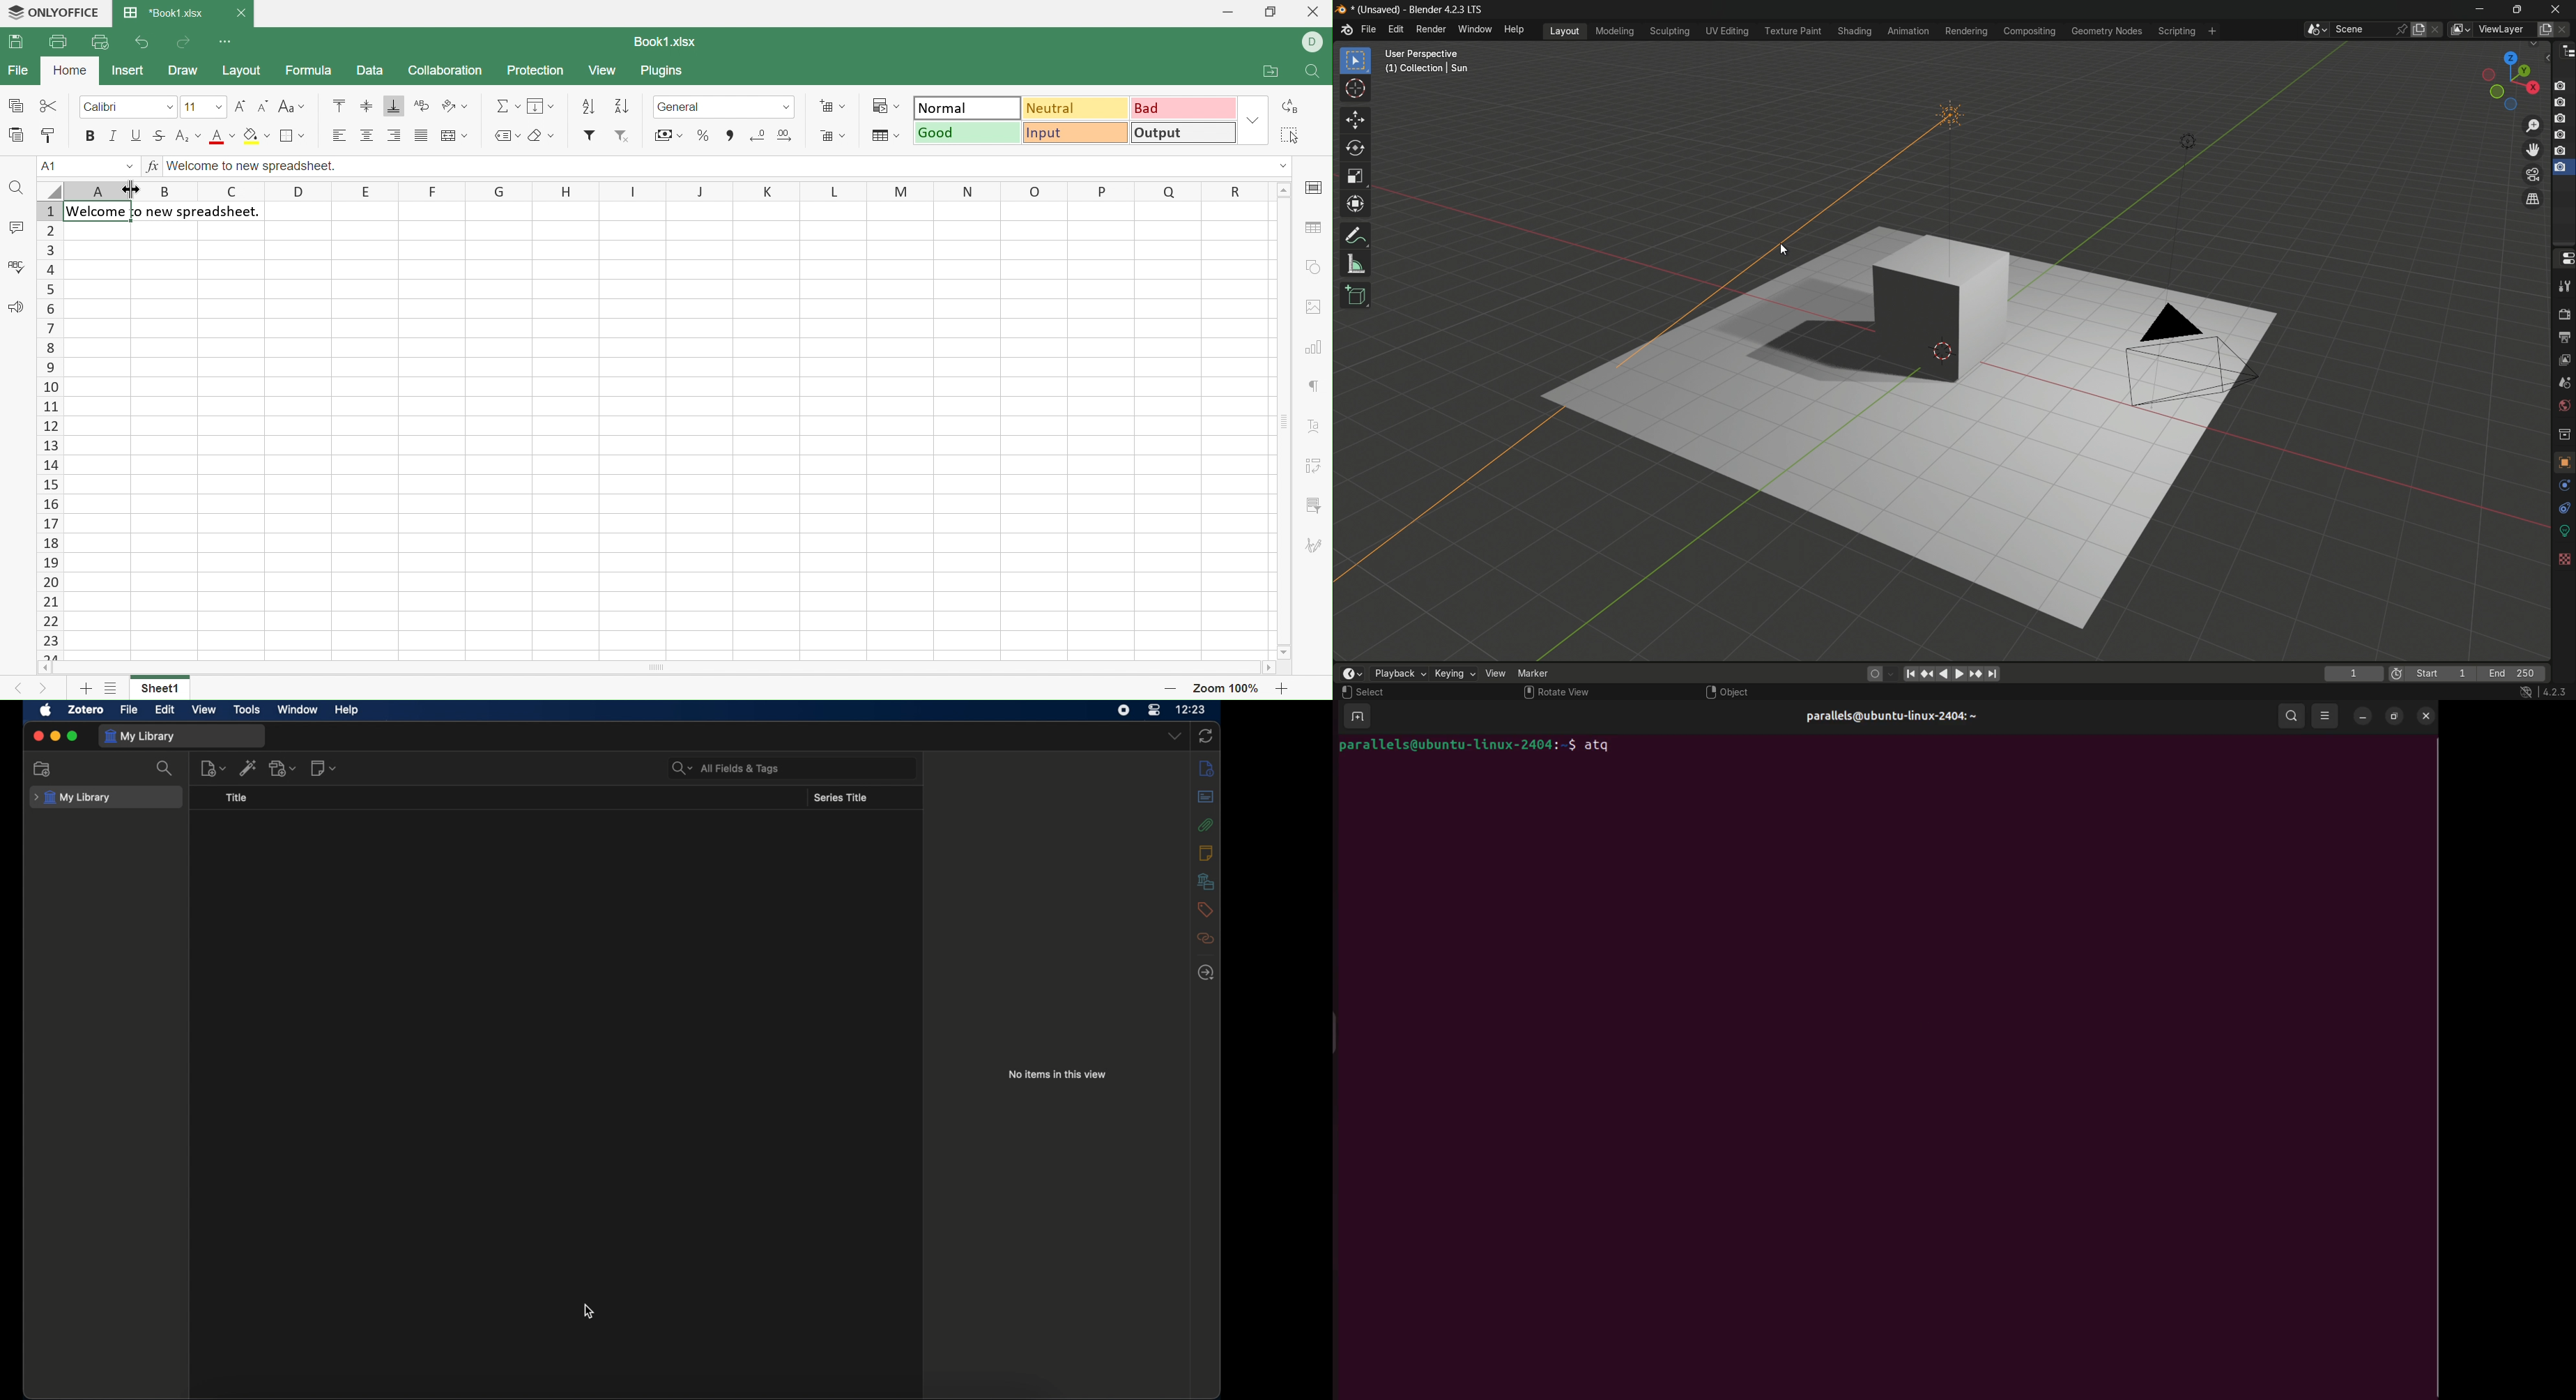  I want to click on Ascending order, so click(588, 107).